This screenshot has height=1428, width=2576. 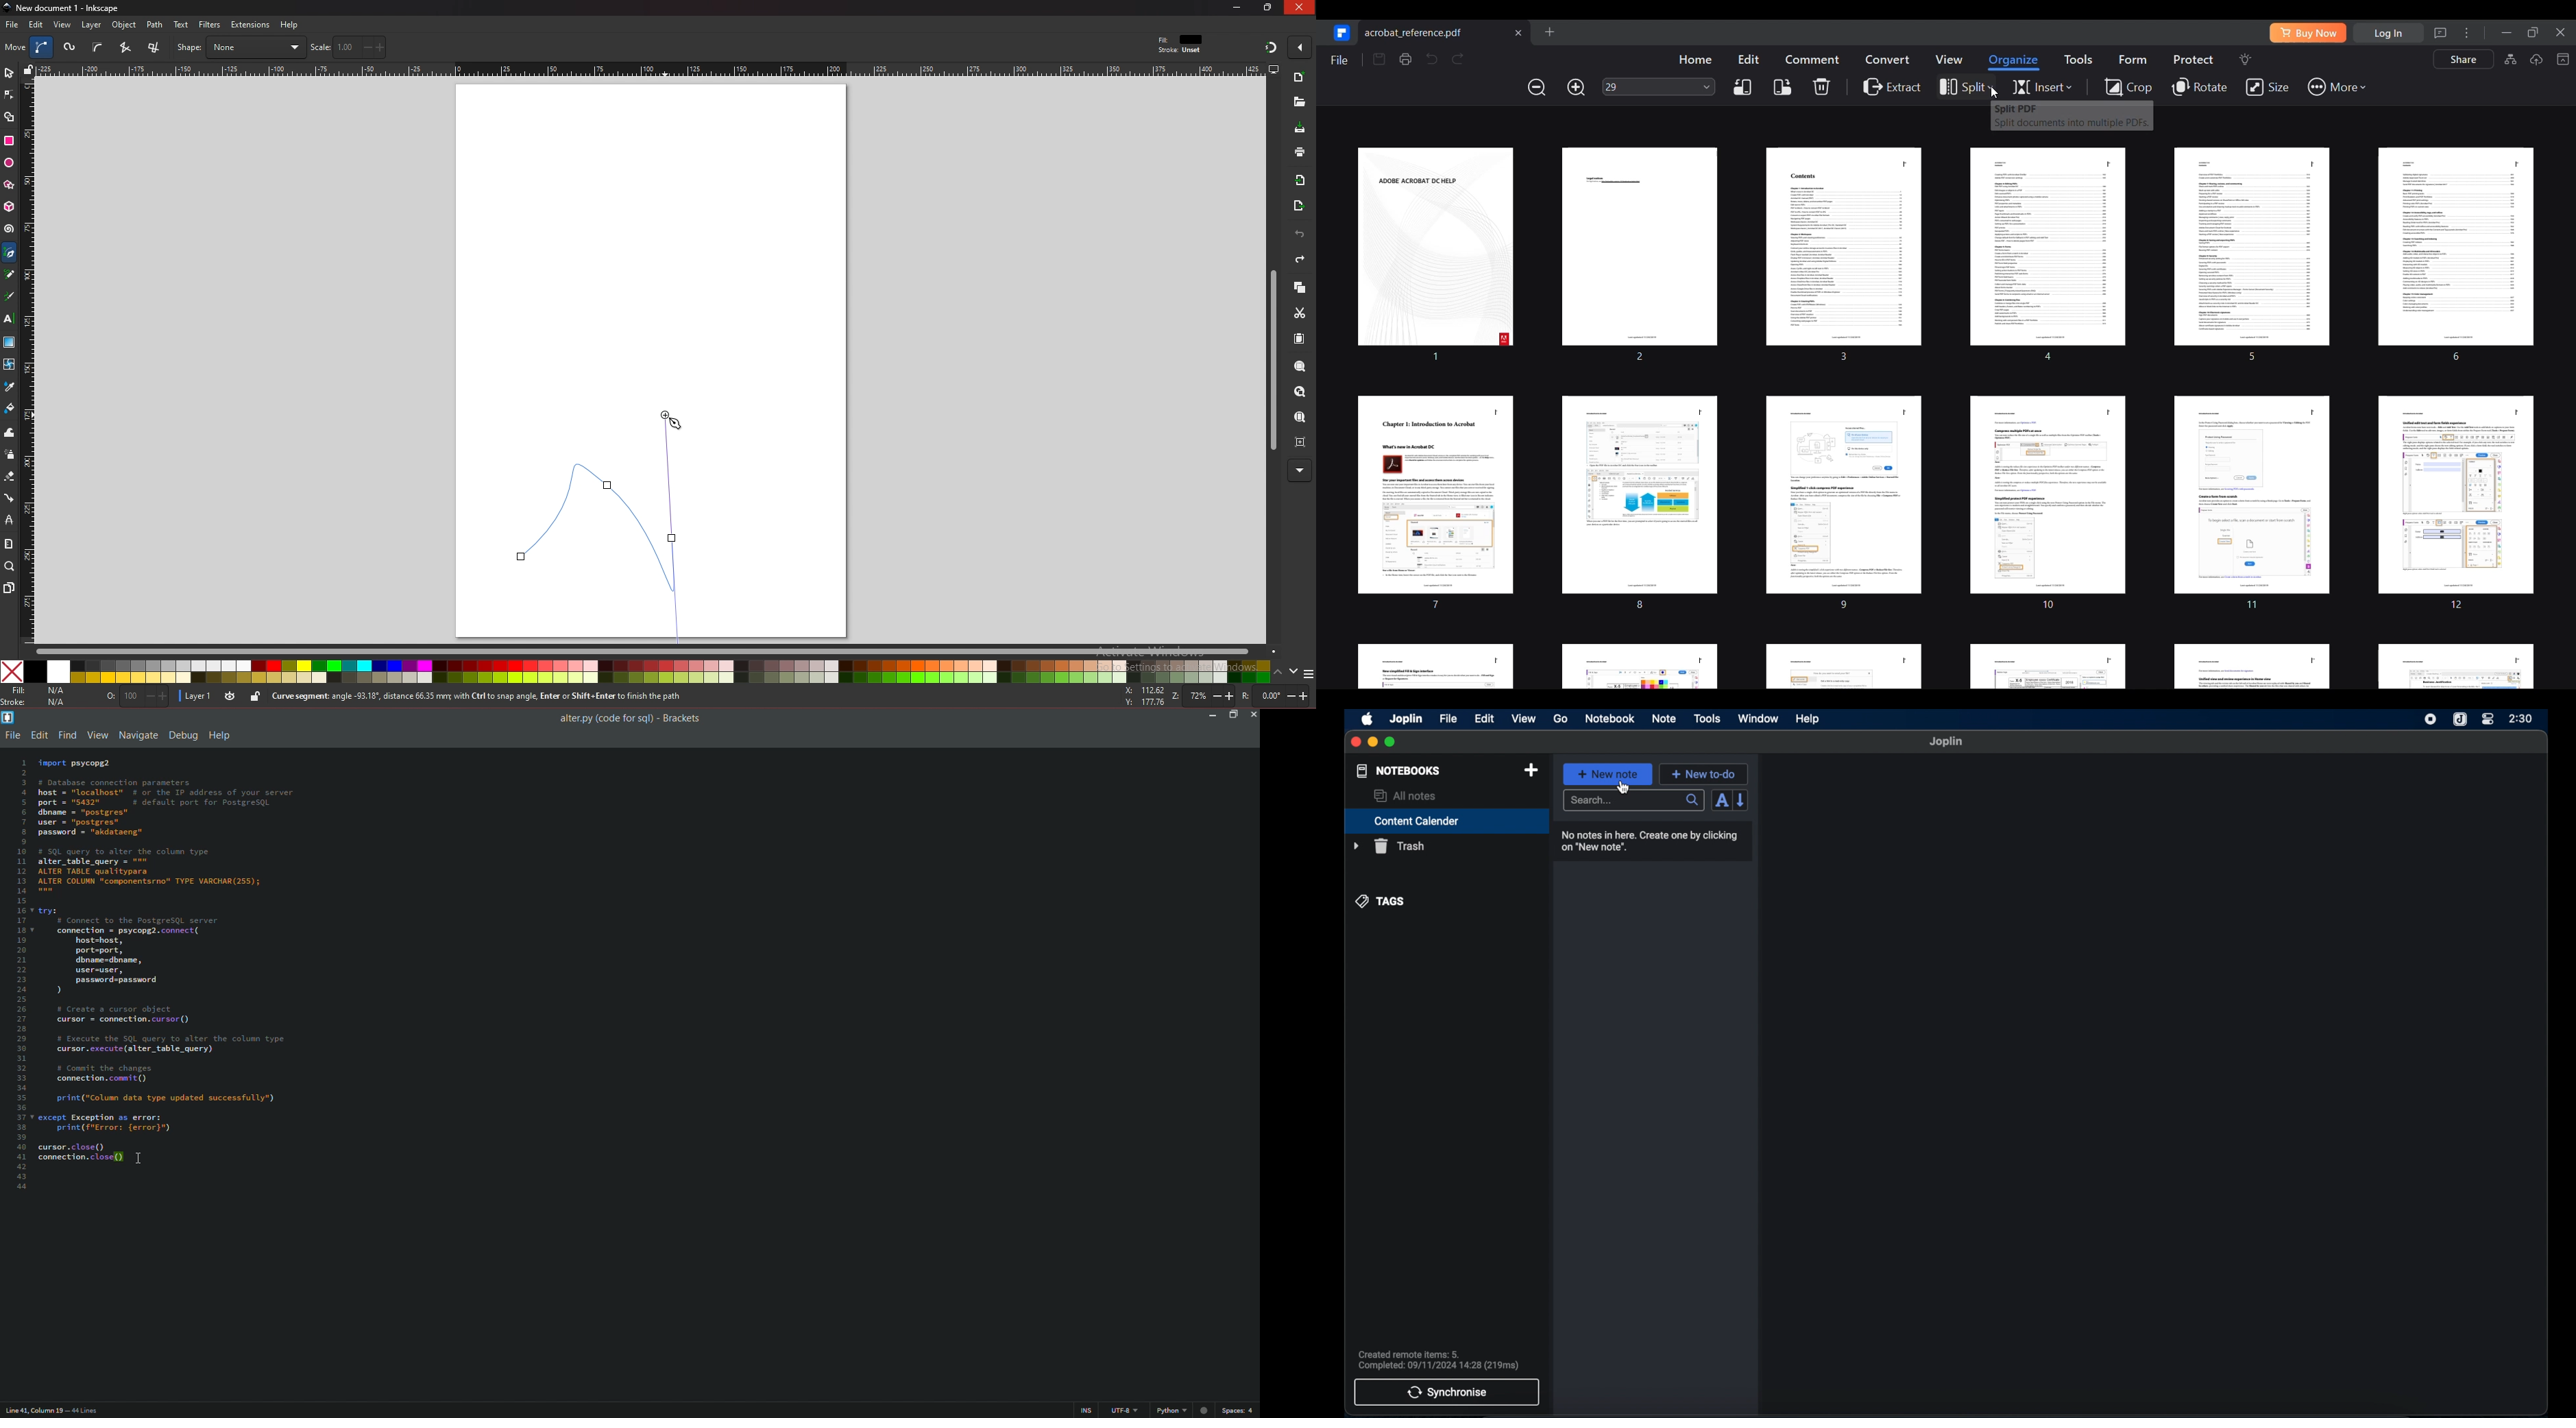 I want to click on file, so click(x=1449, y=719).